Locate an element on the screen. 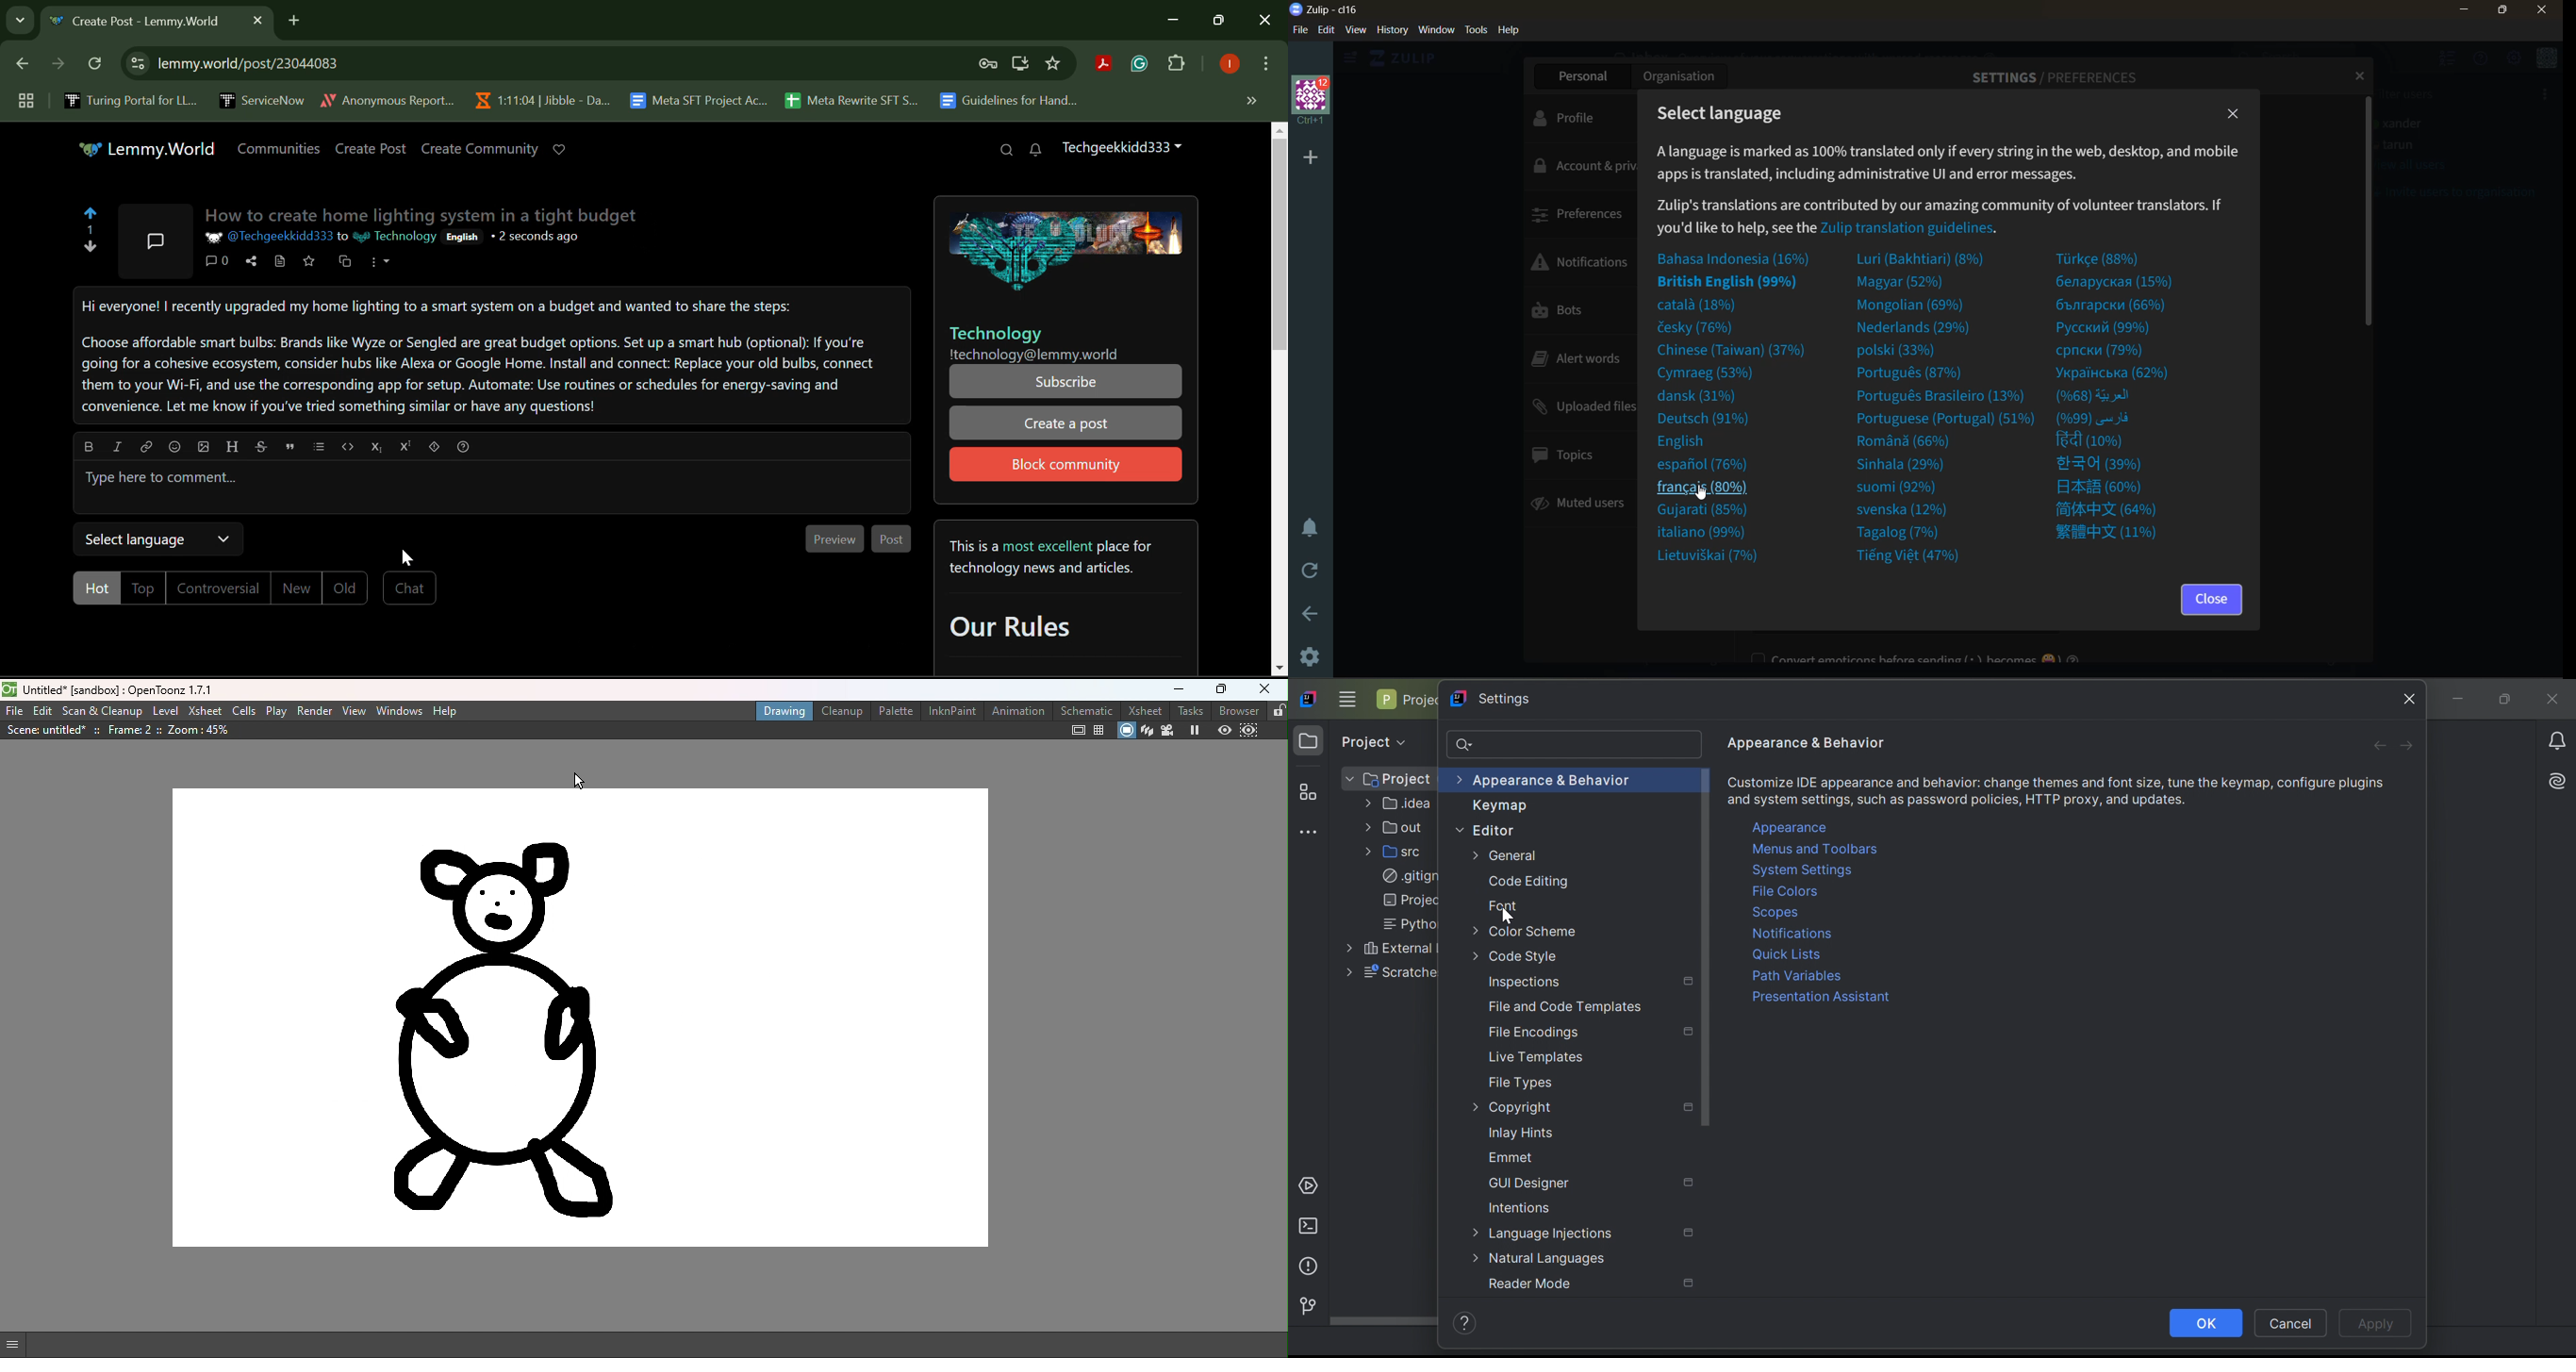 This screenshot has height=1372, width=2576. Anonymous Report is located at coordinates (387, 98).